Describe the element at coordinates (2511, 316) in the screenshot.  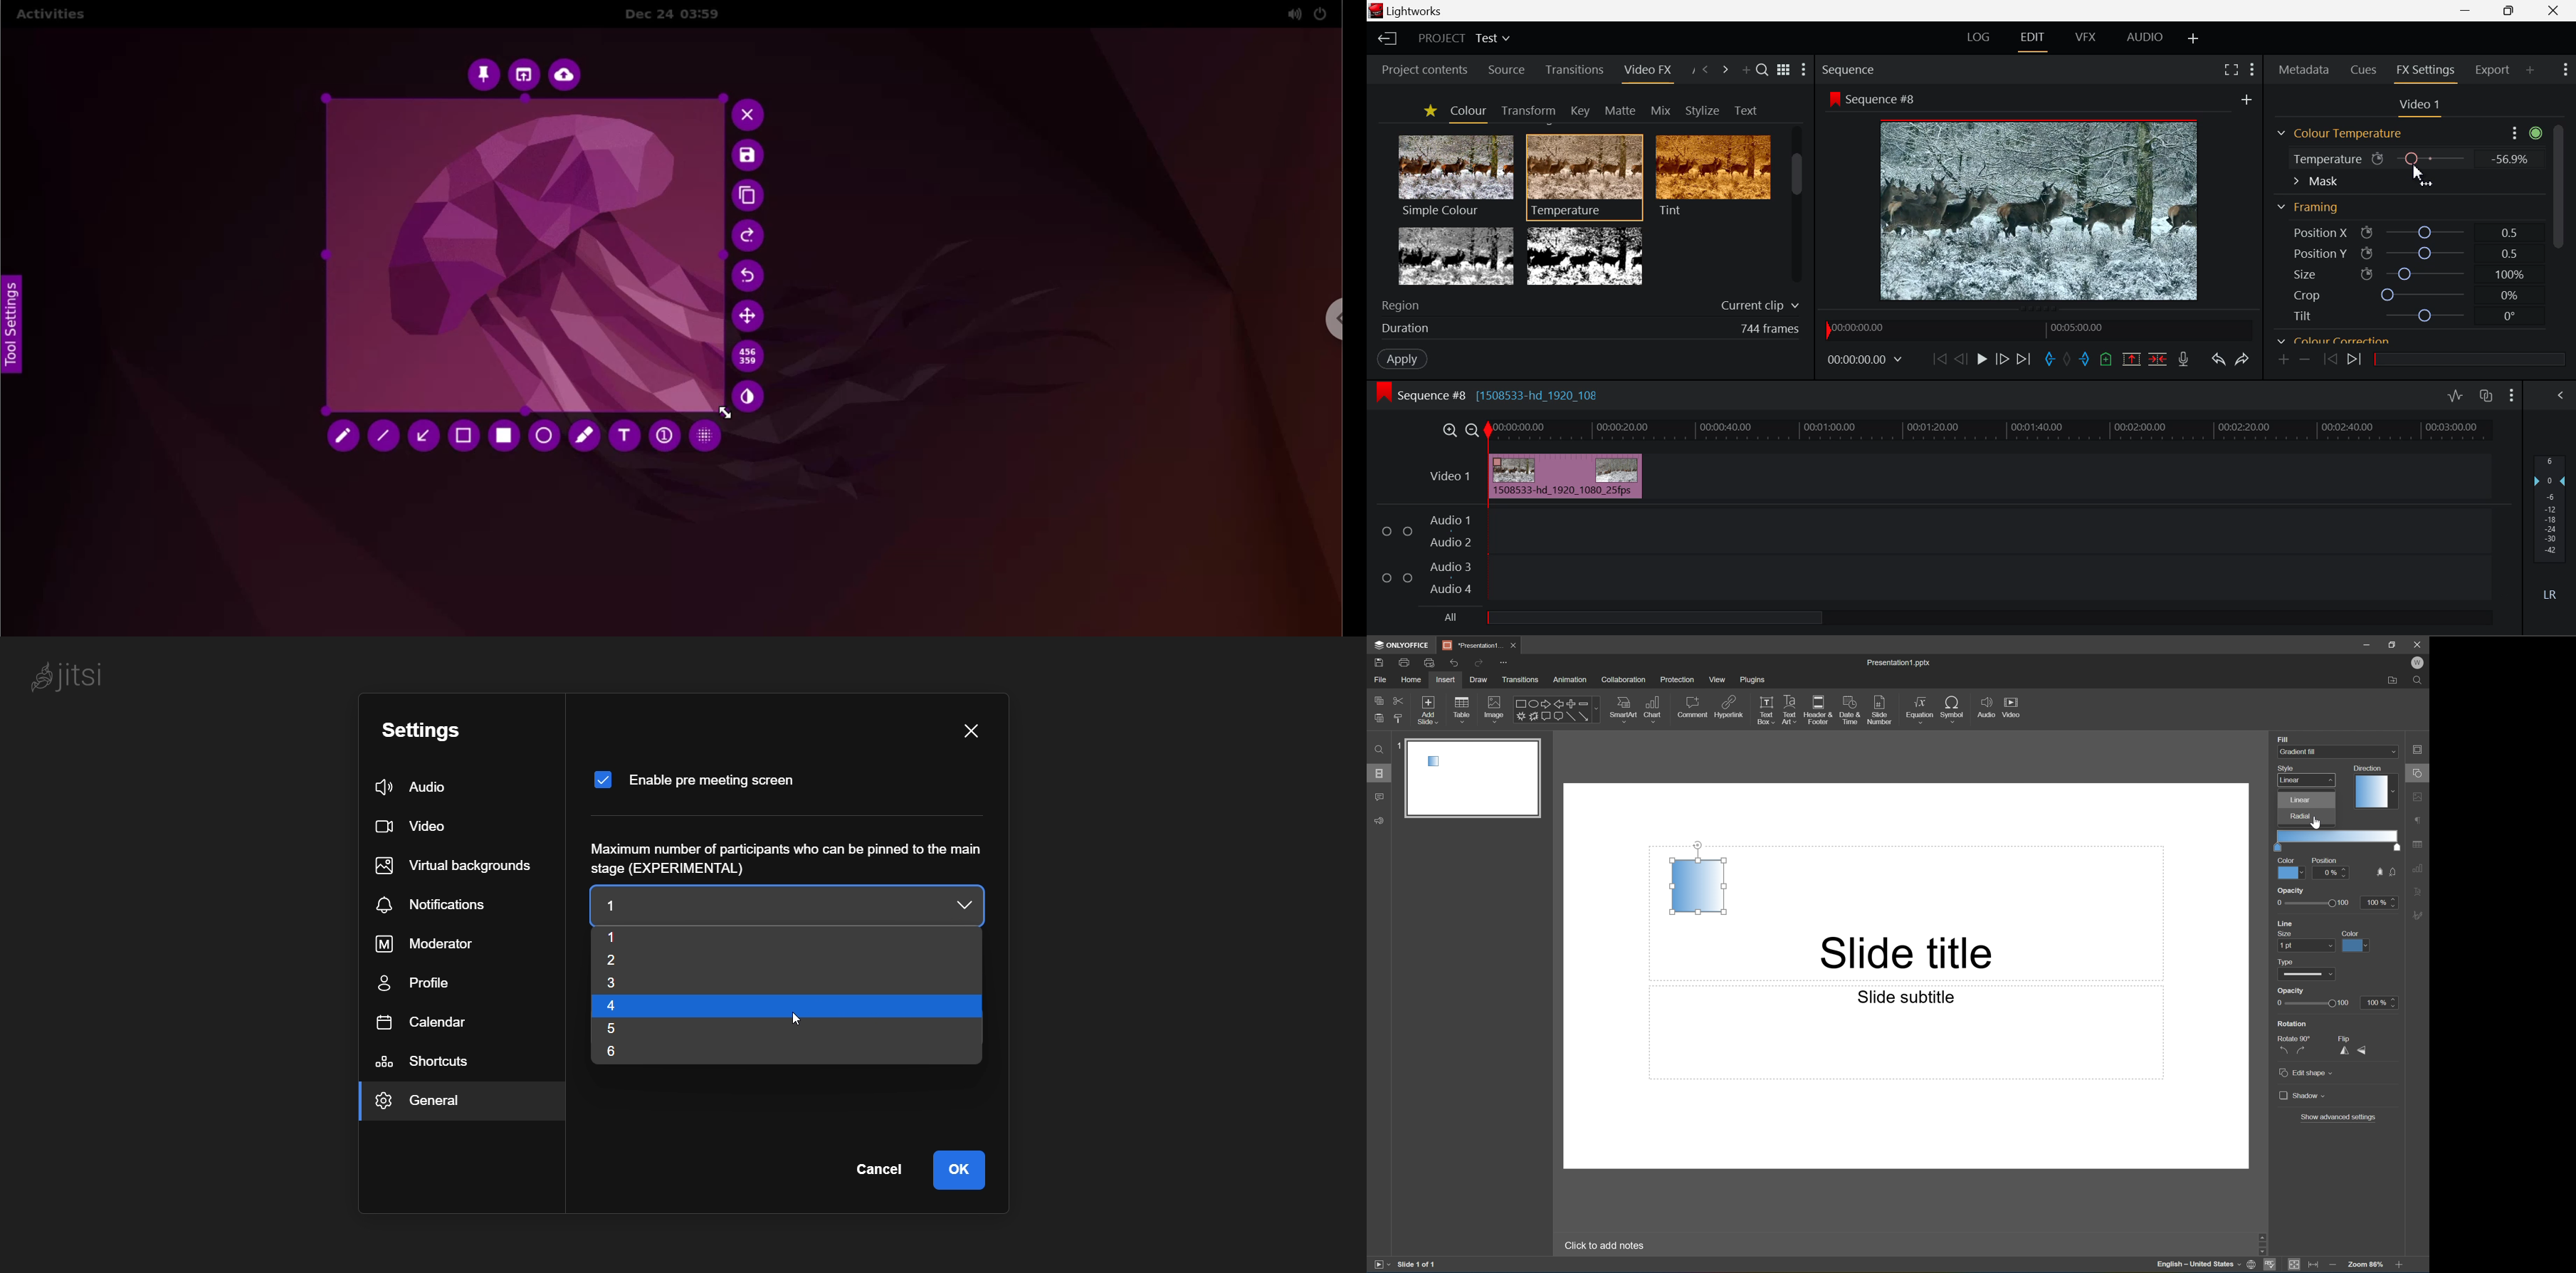
I see `0°` at that location.